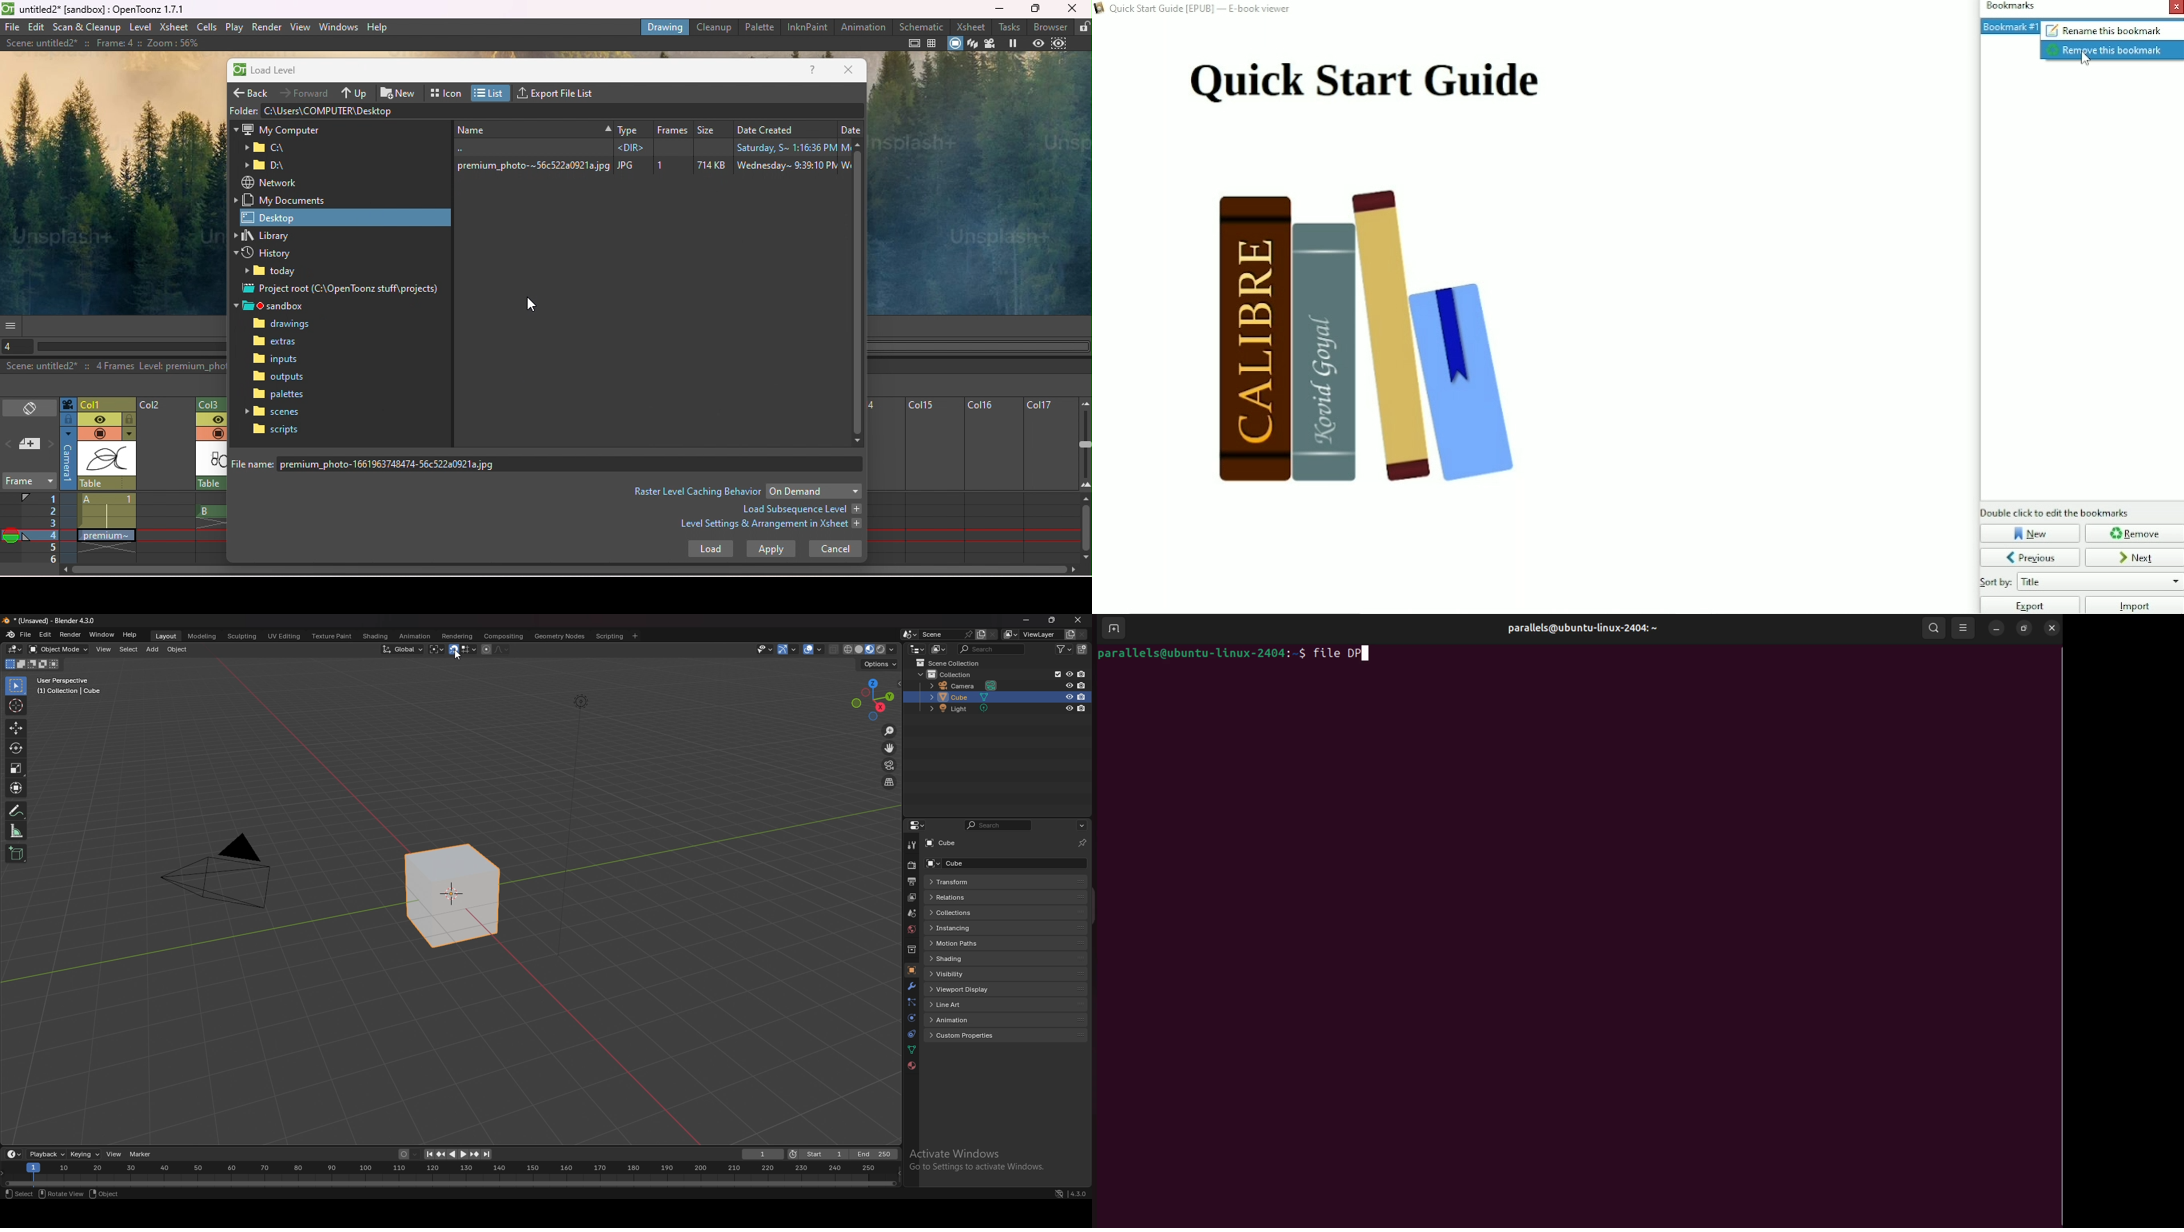 This screenshot has height=1232, width=2184. I want to click on toggle pin id, so click(1082, 842).